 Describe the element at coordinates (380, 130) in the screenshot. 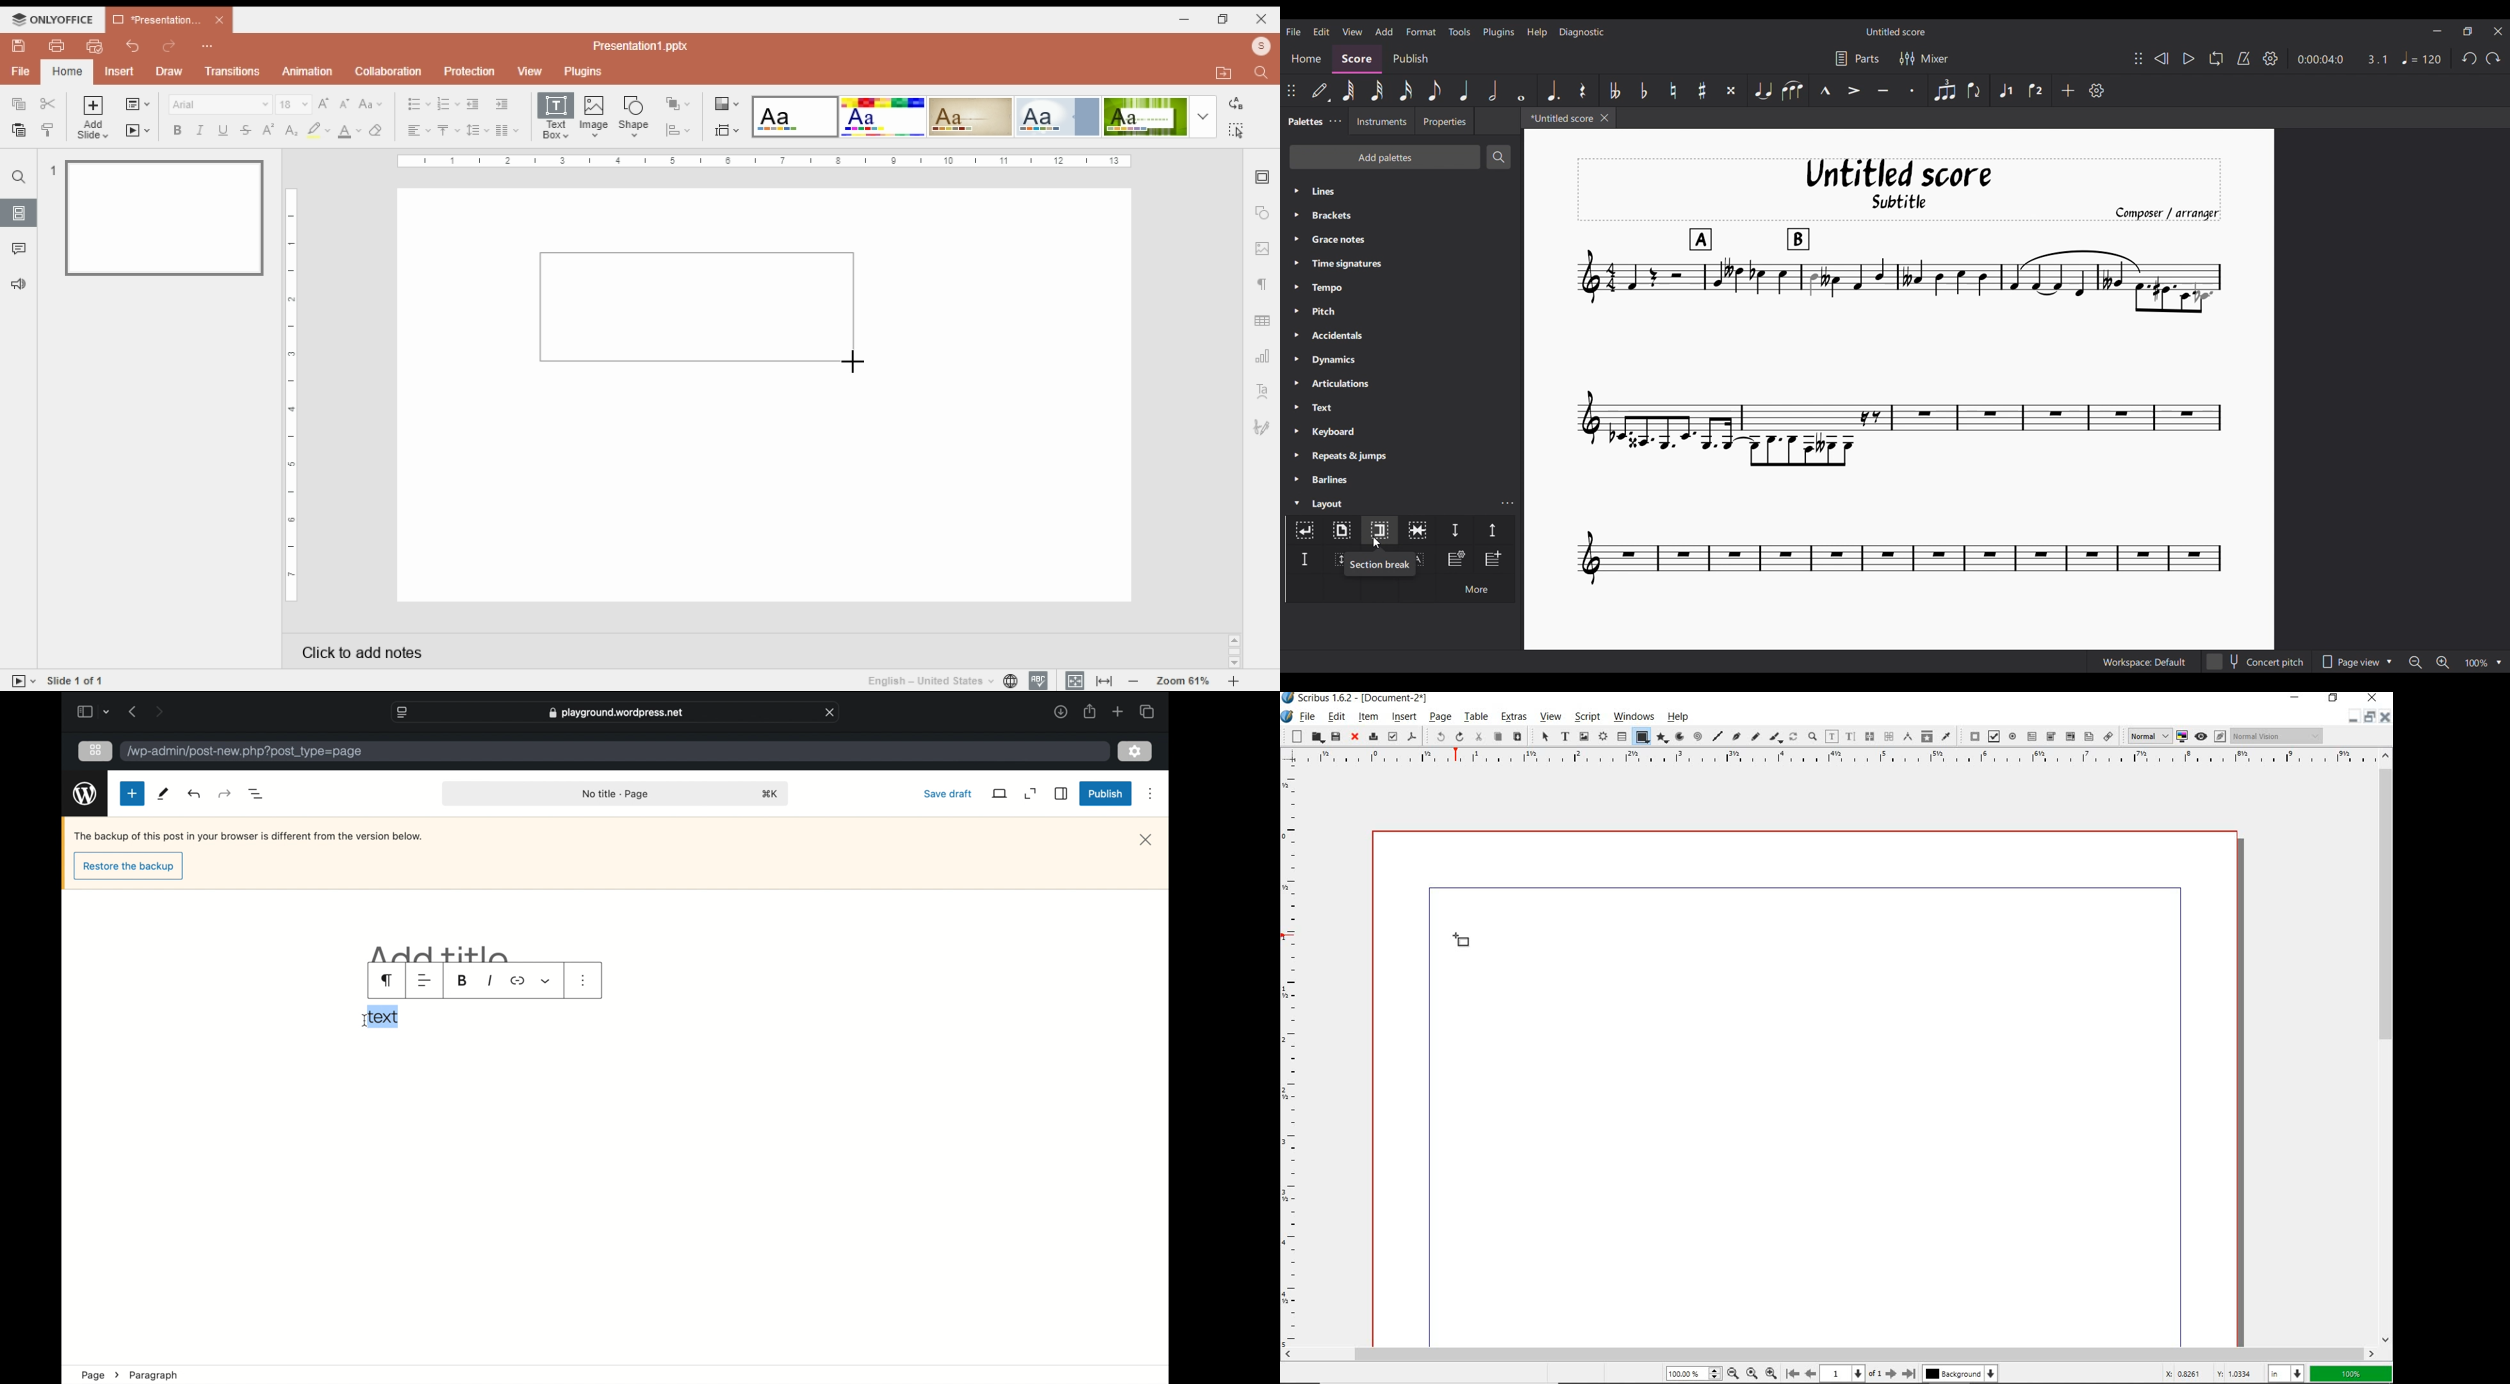

I see `clear` at that location.